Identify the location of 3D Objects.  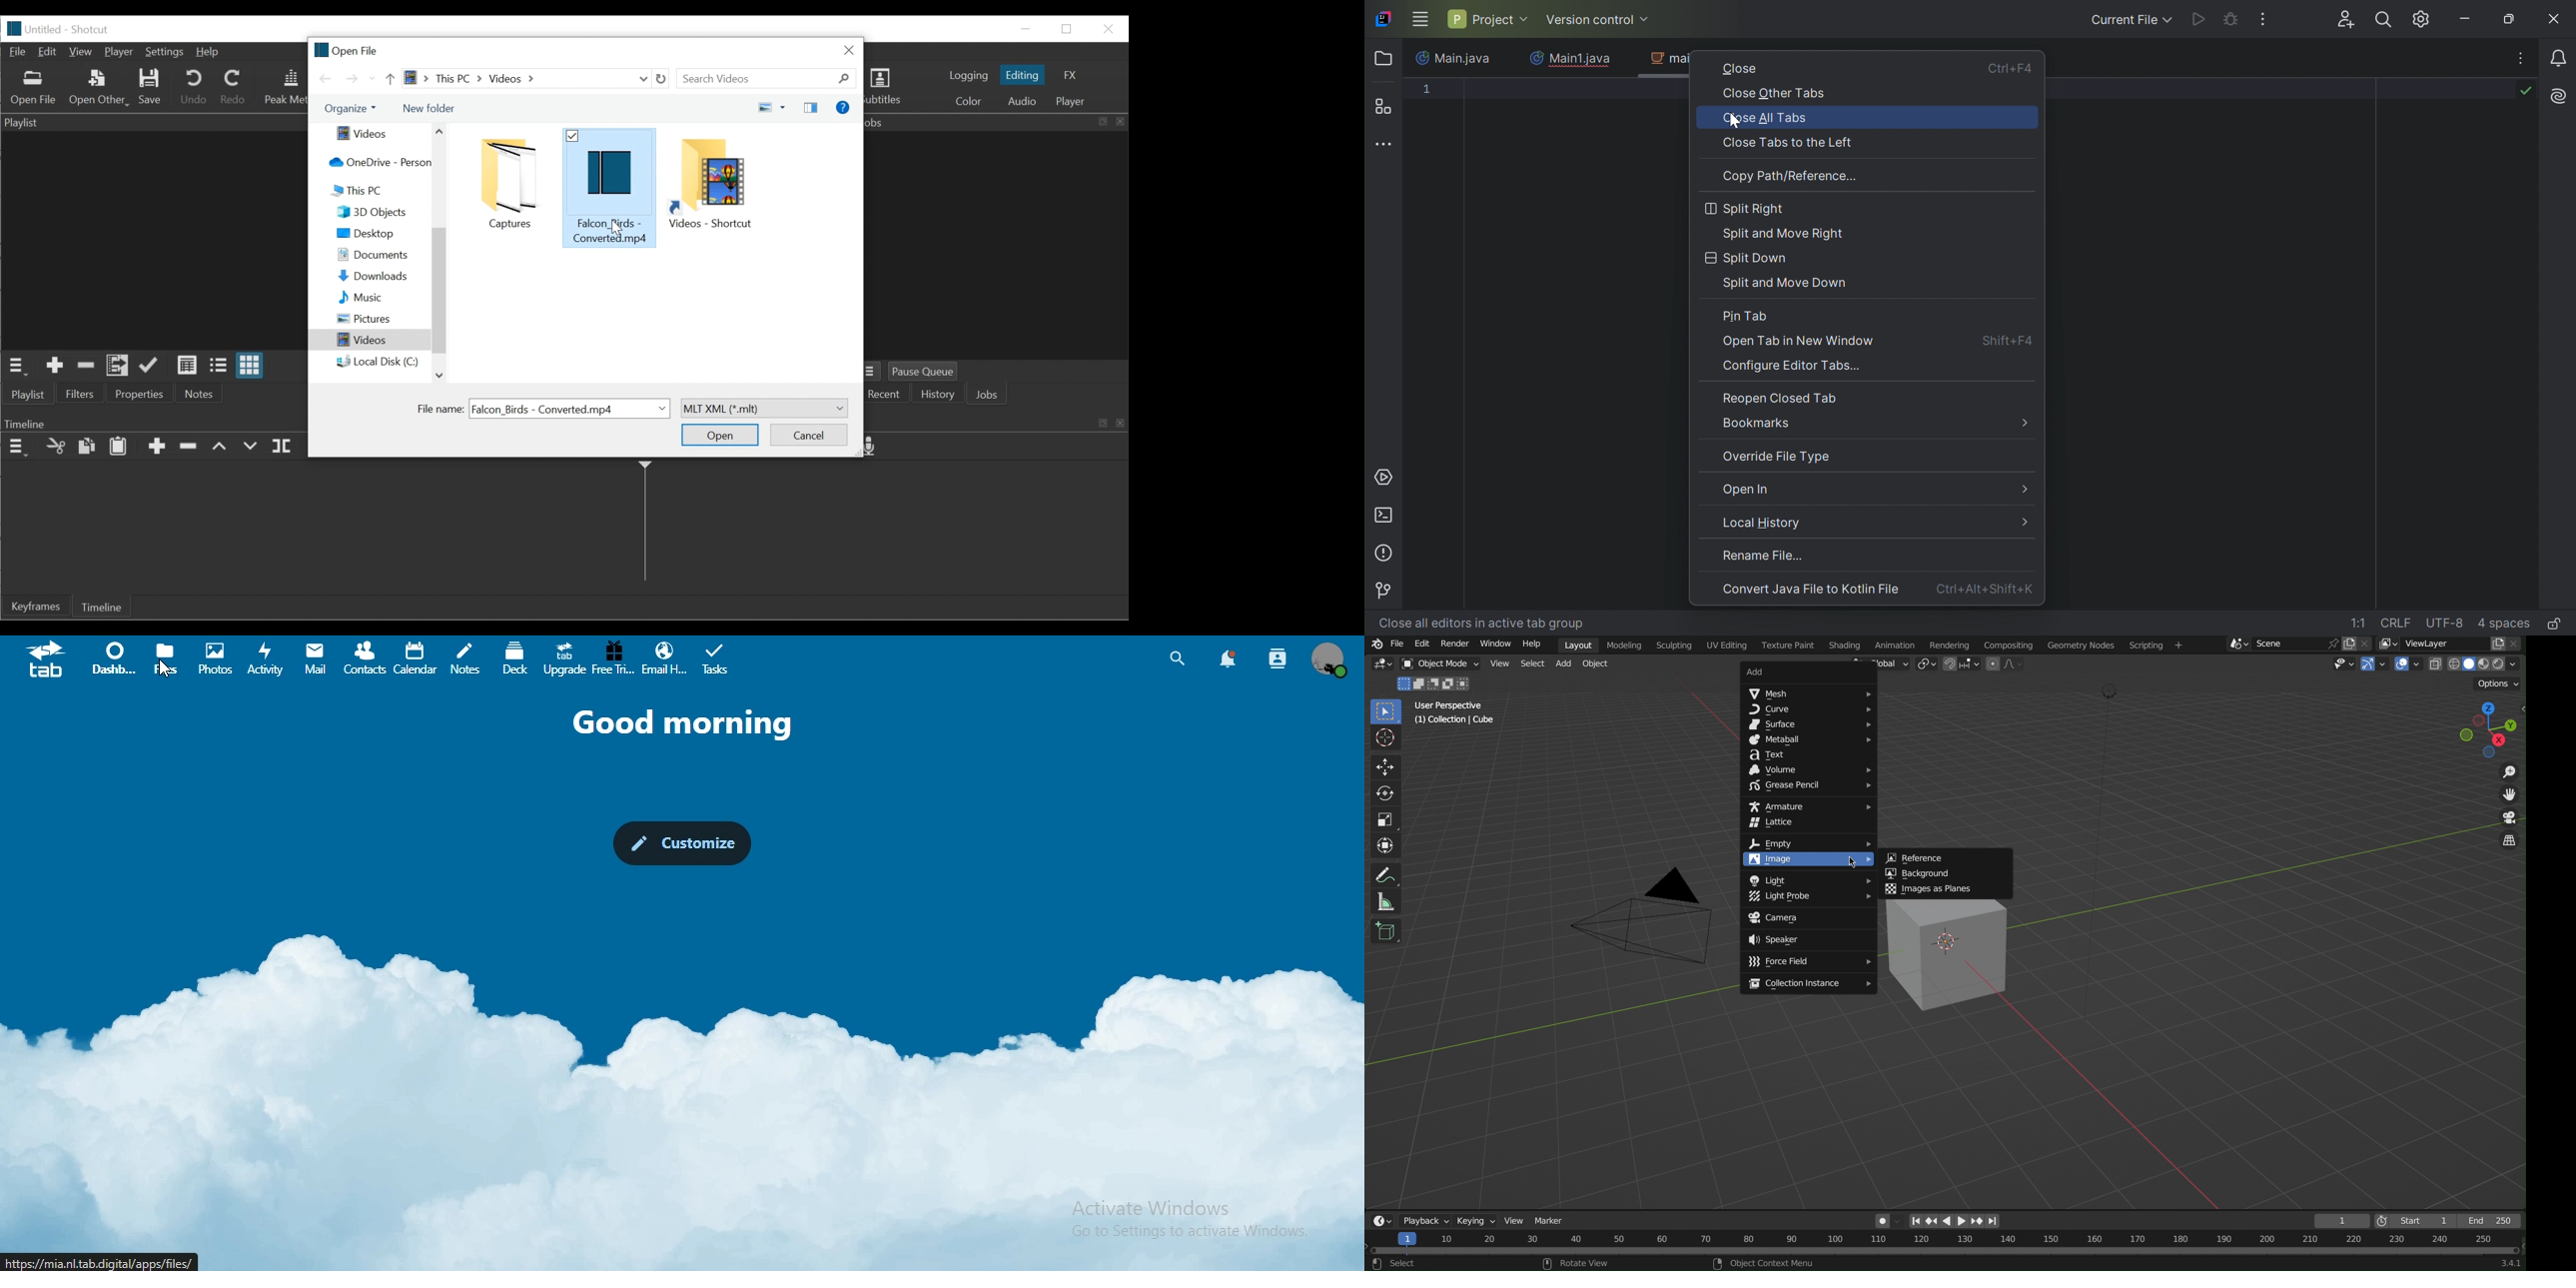
(382, 212).